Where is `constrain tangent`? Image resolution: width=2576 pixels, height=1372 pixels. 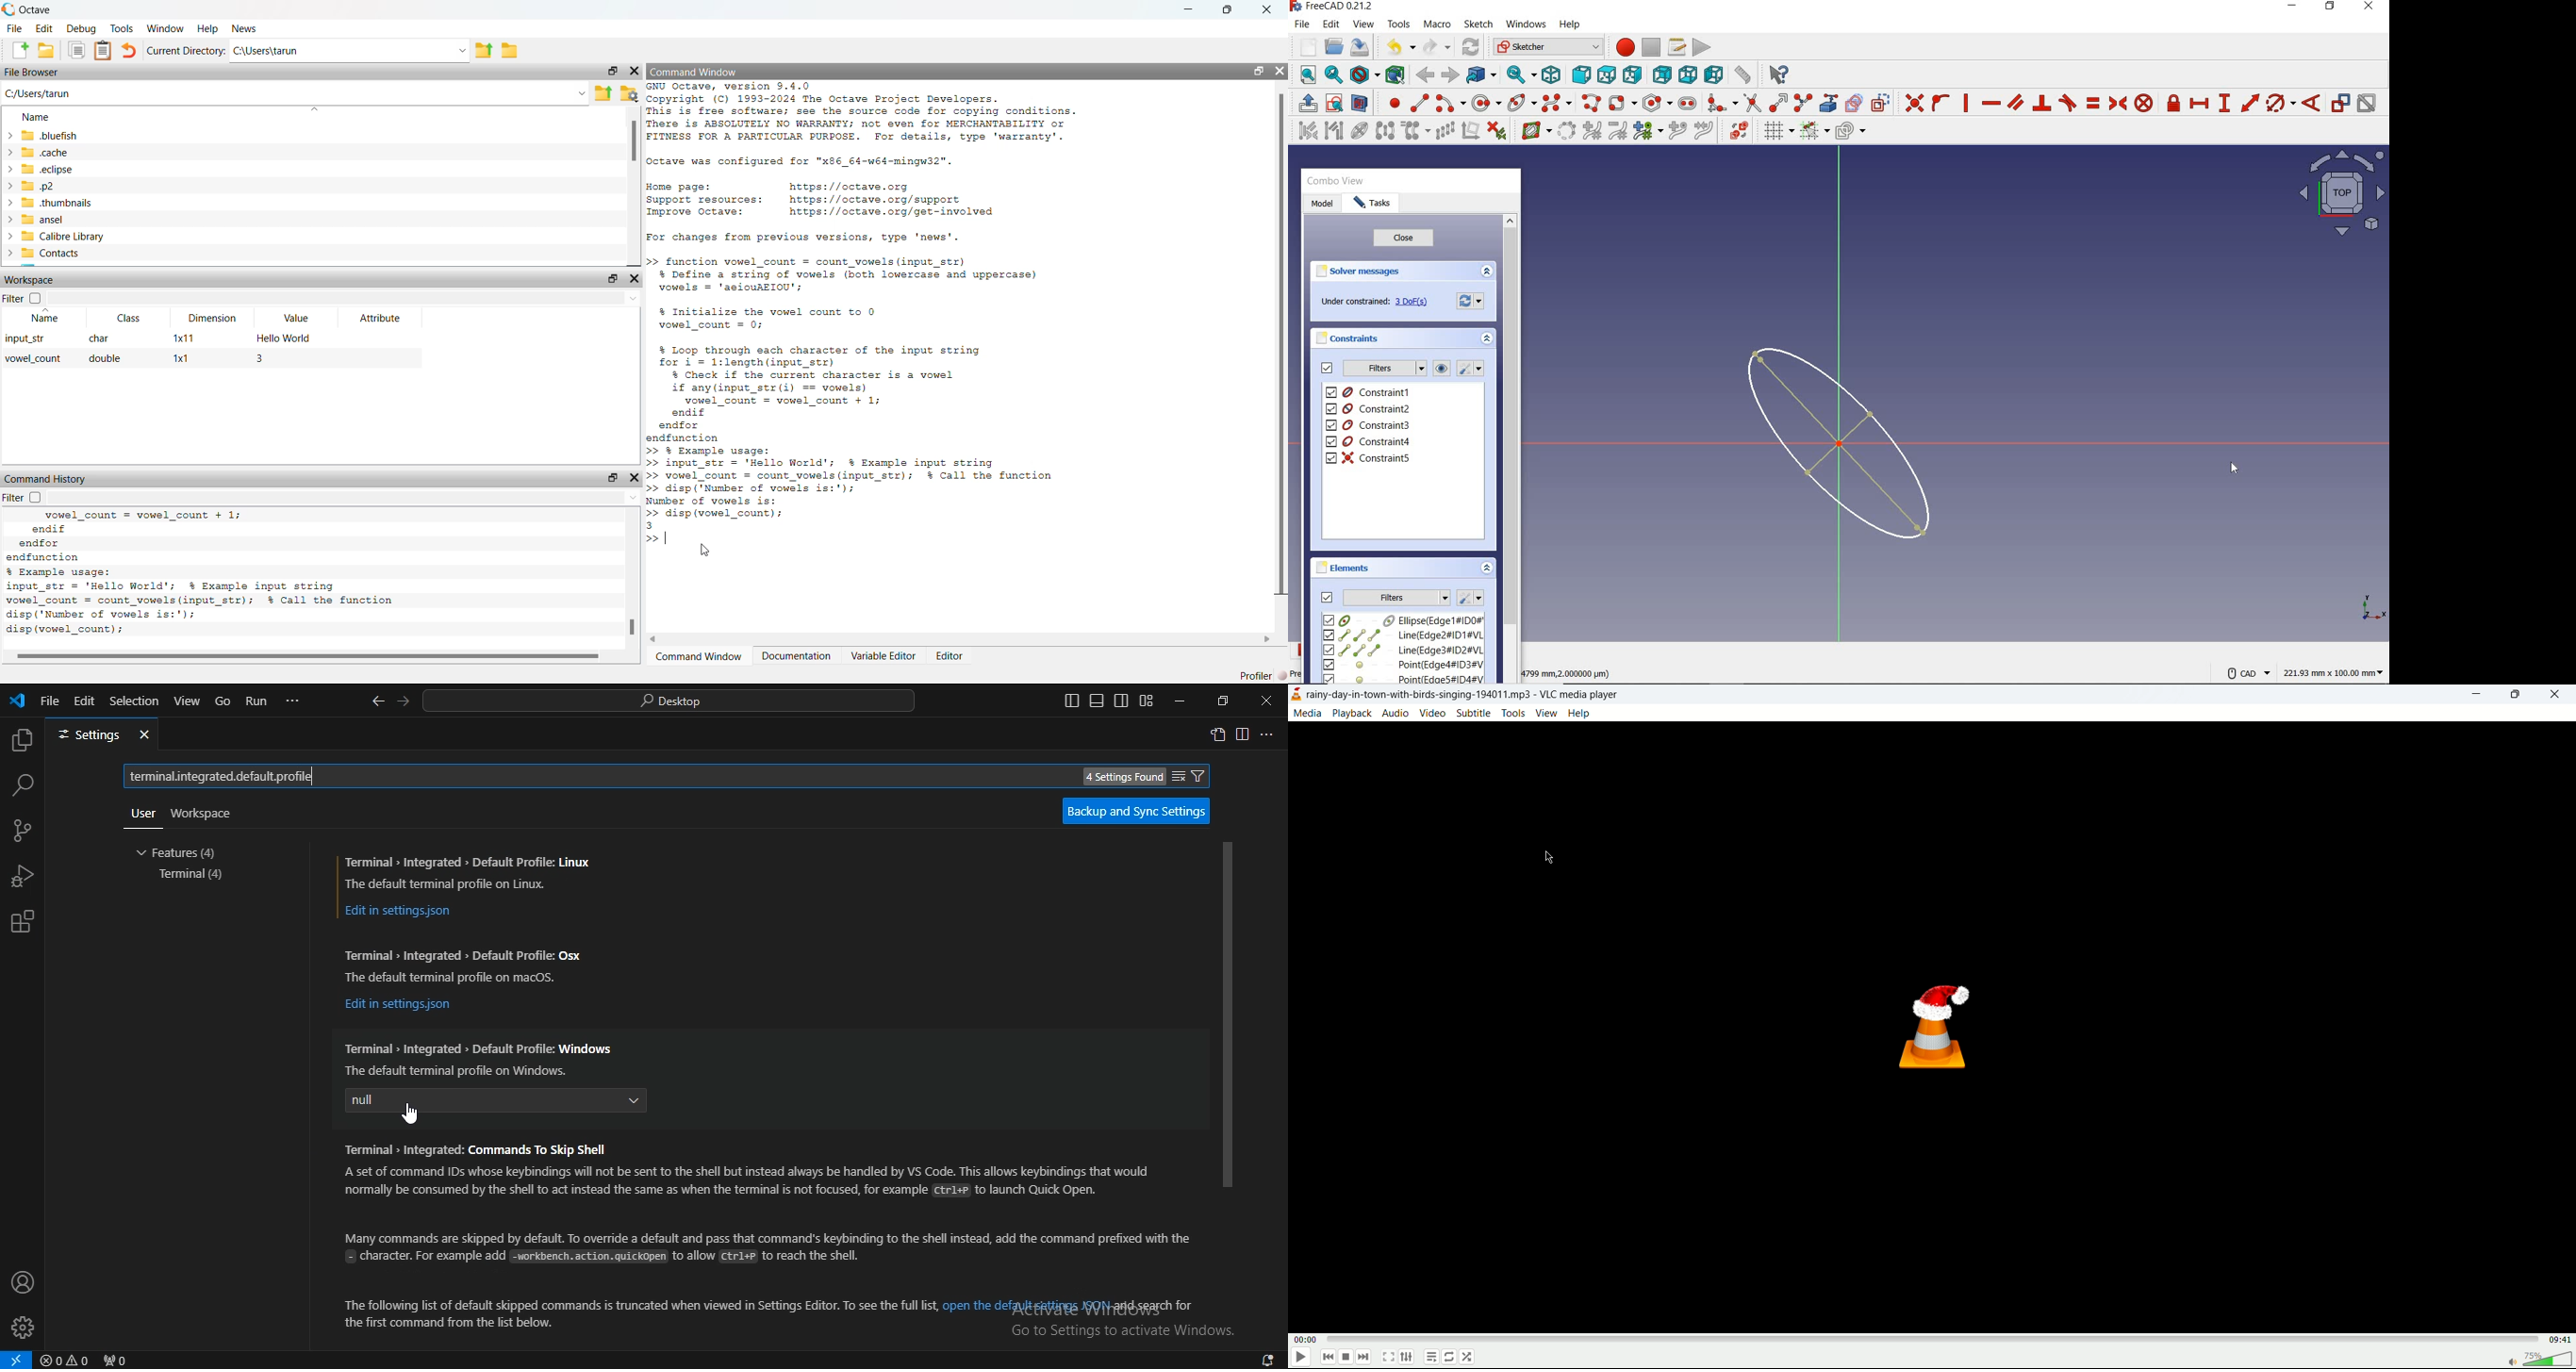 constrain tangent is located at coordinates (2068, 102).